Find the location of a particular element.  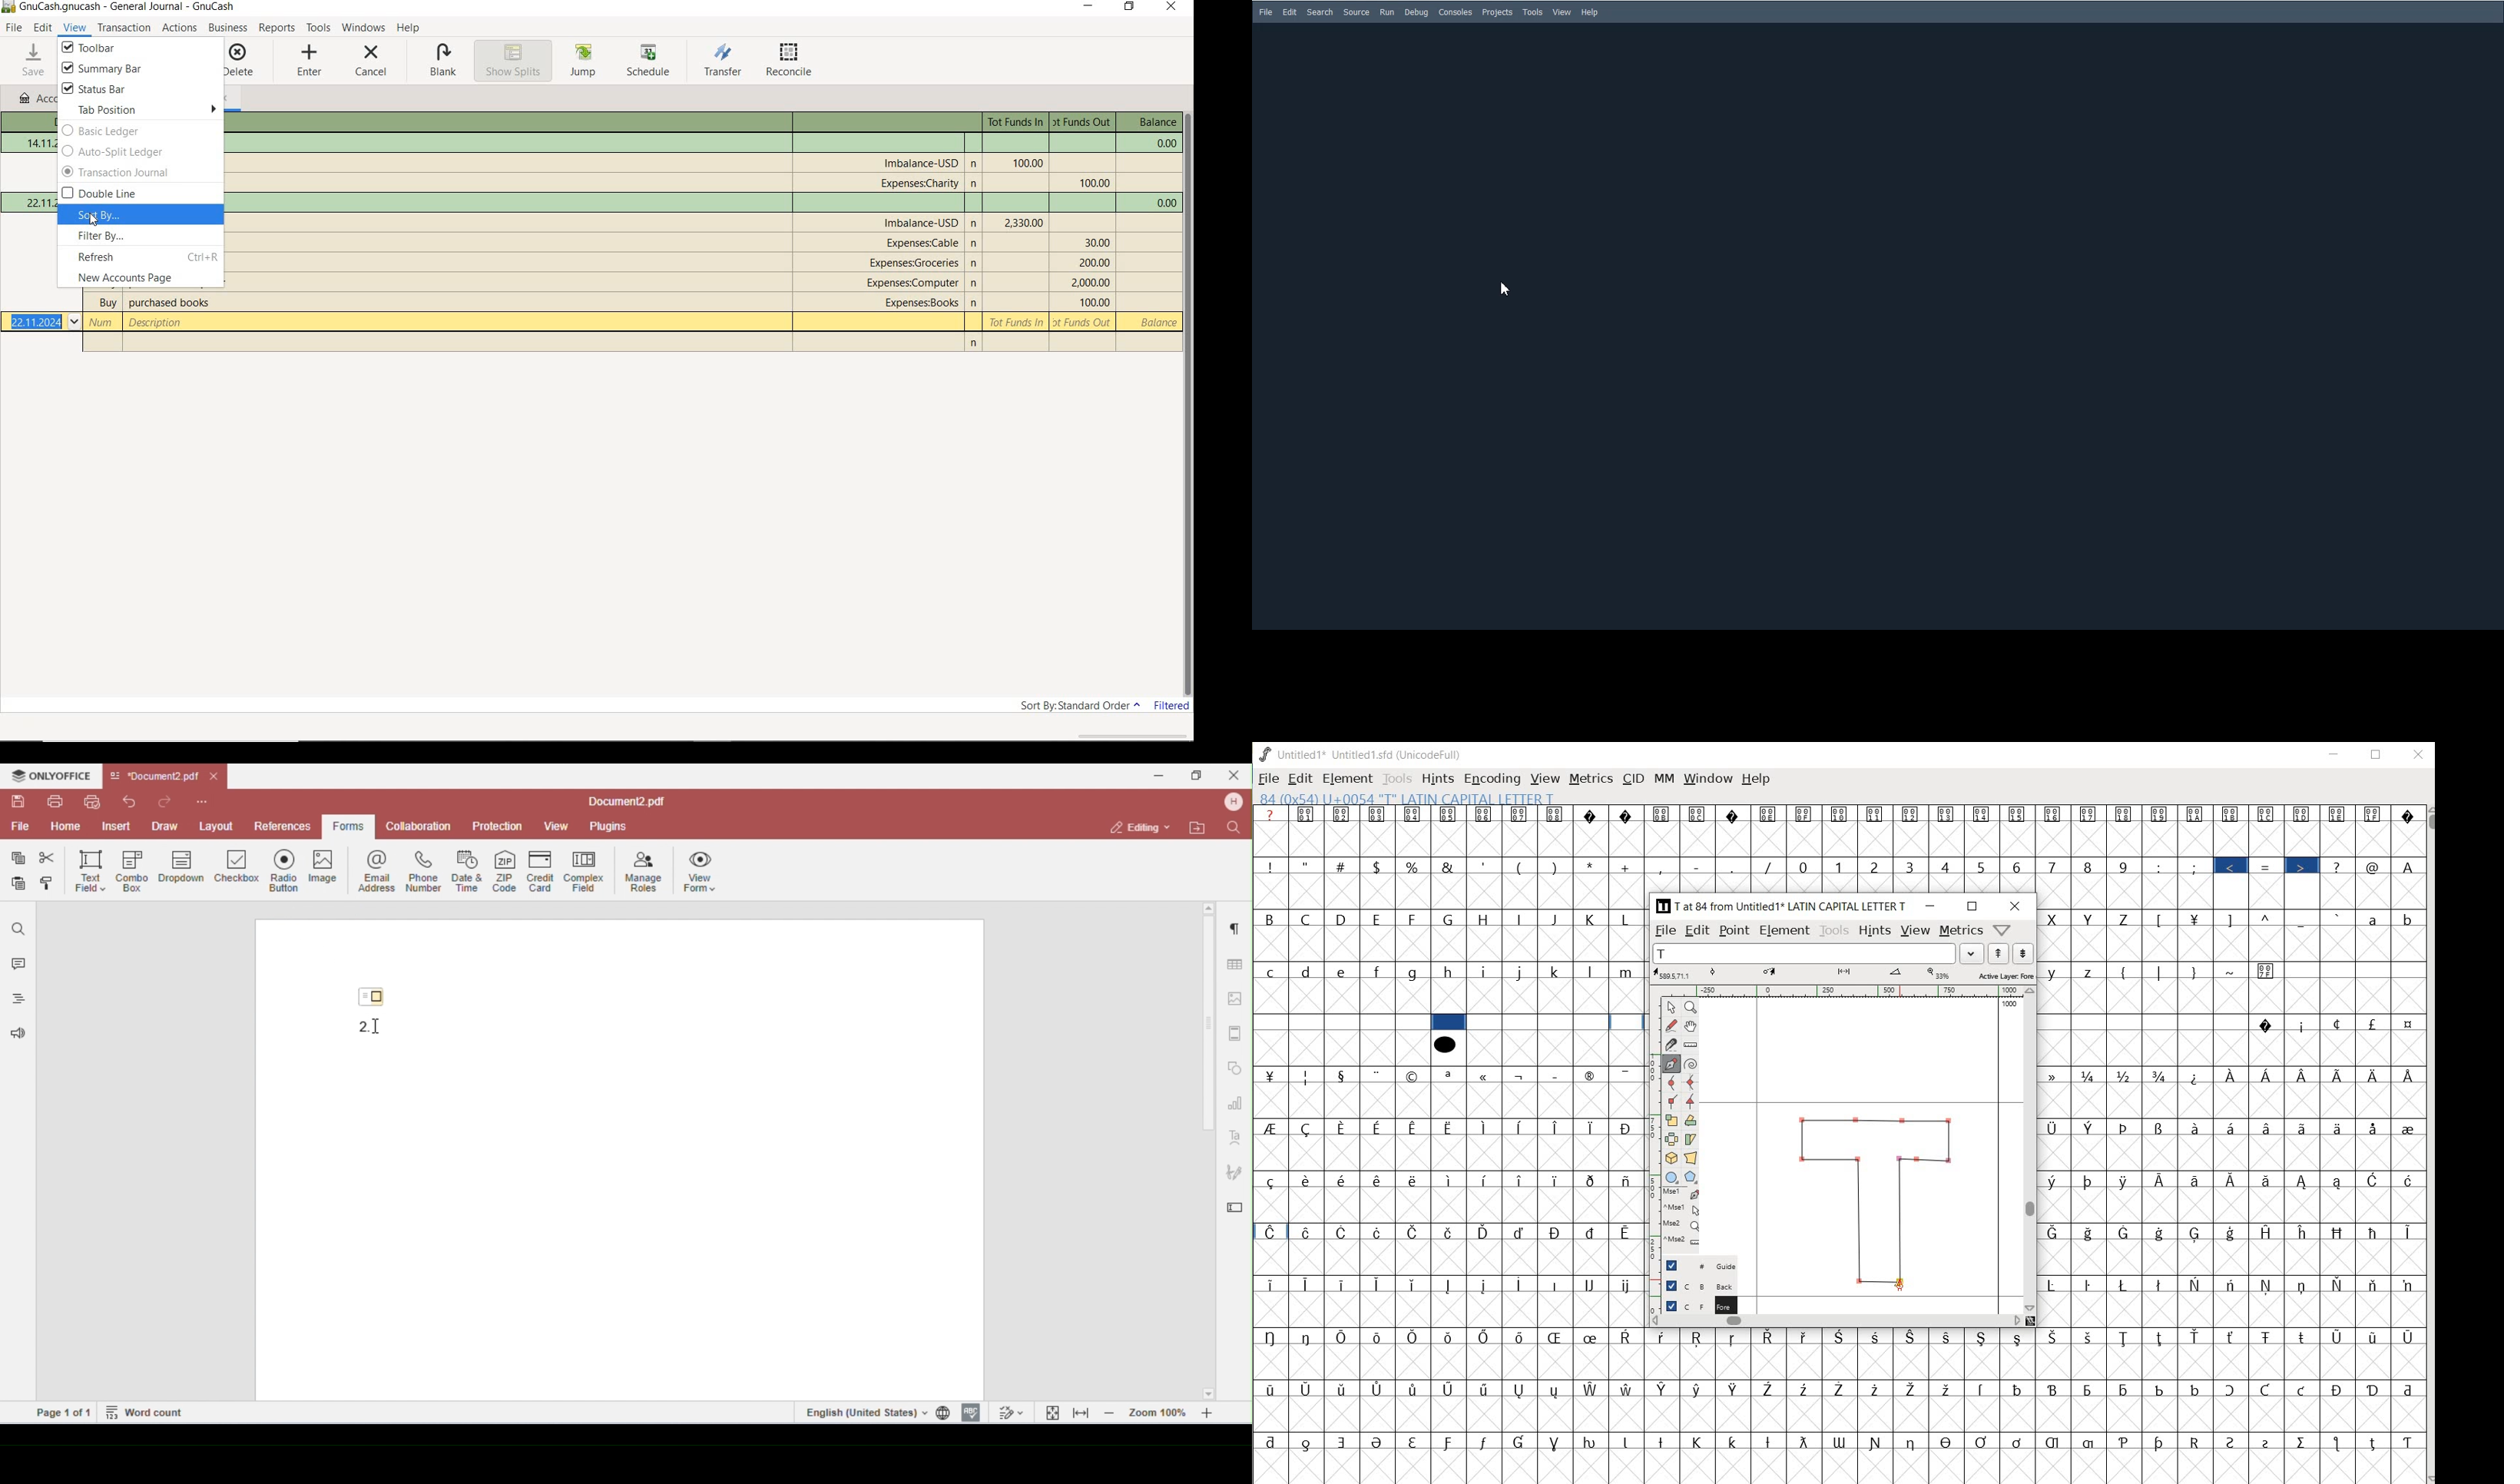

ACTIONS is located at coordinates (180, 29).